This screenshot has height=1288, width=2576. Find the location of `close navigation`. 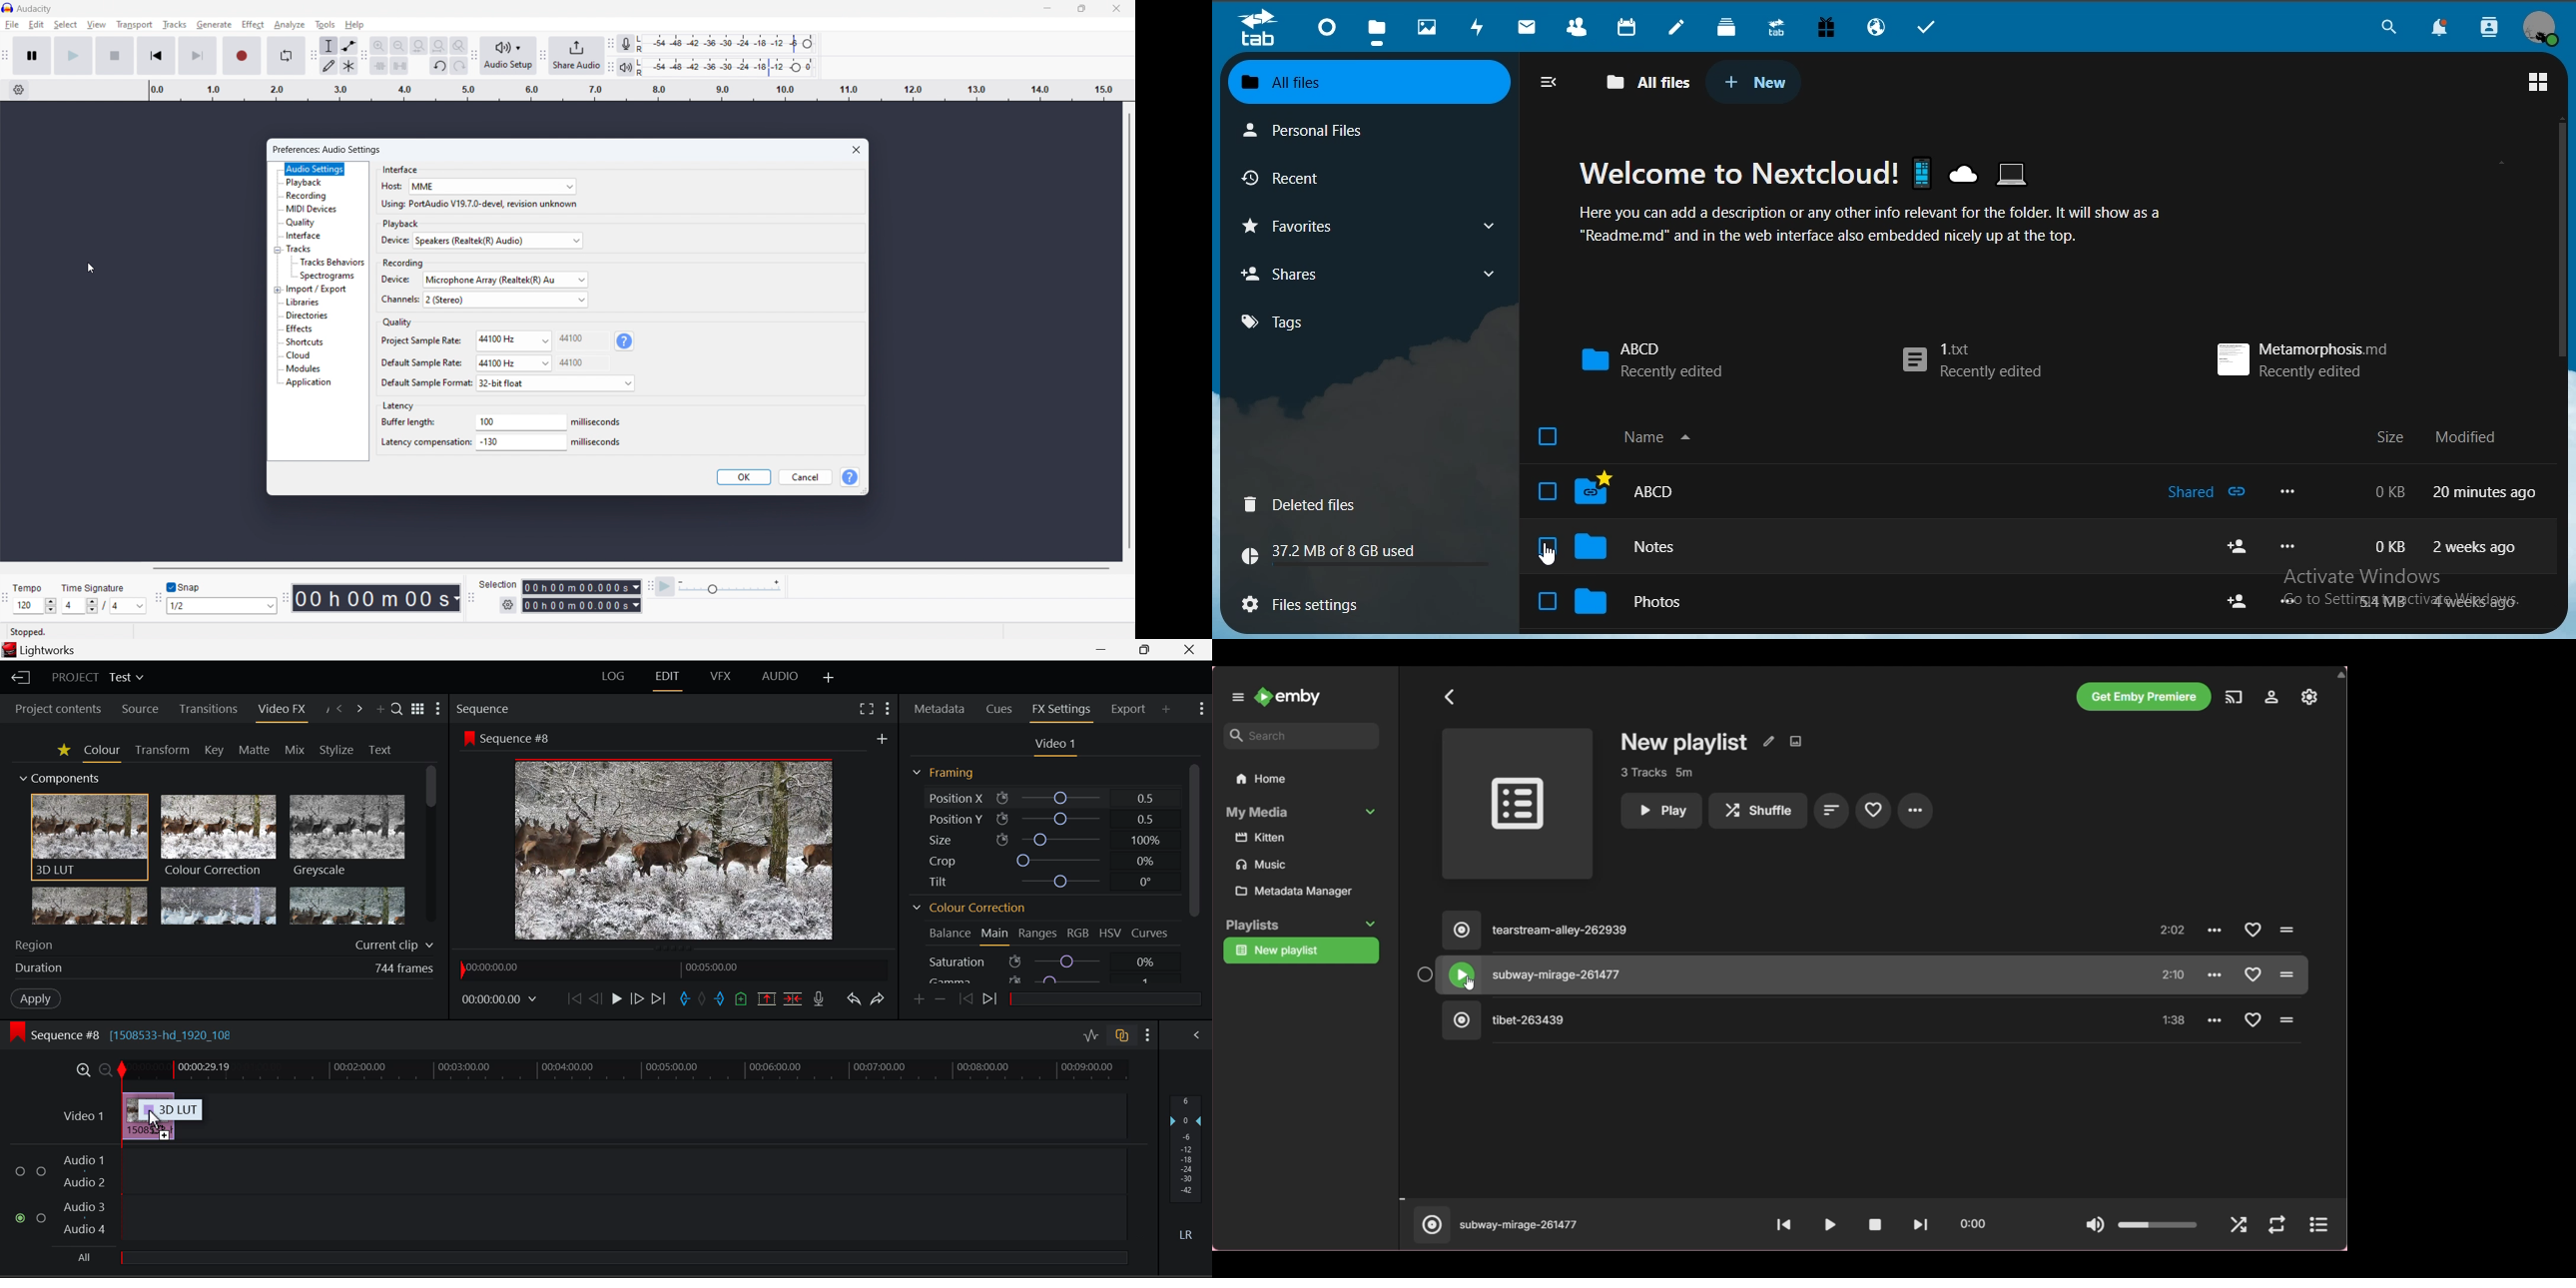

close navigation is located at coordinates (1550, 81).